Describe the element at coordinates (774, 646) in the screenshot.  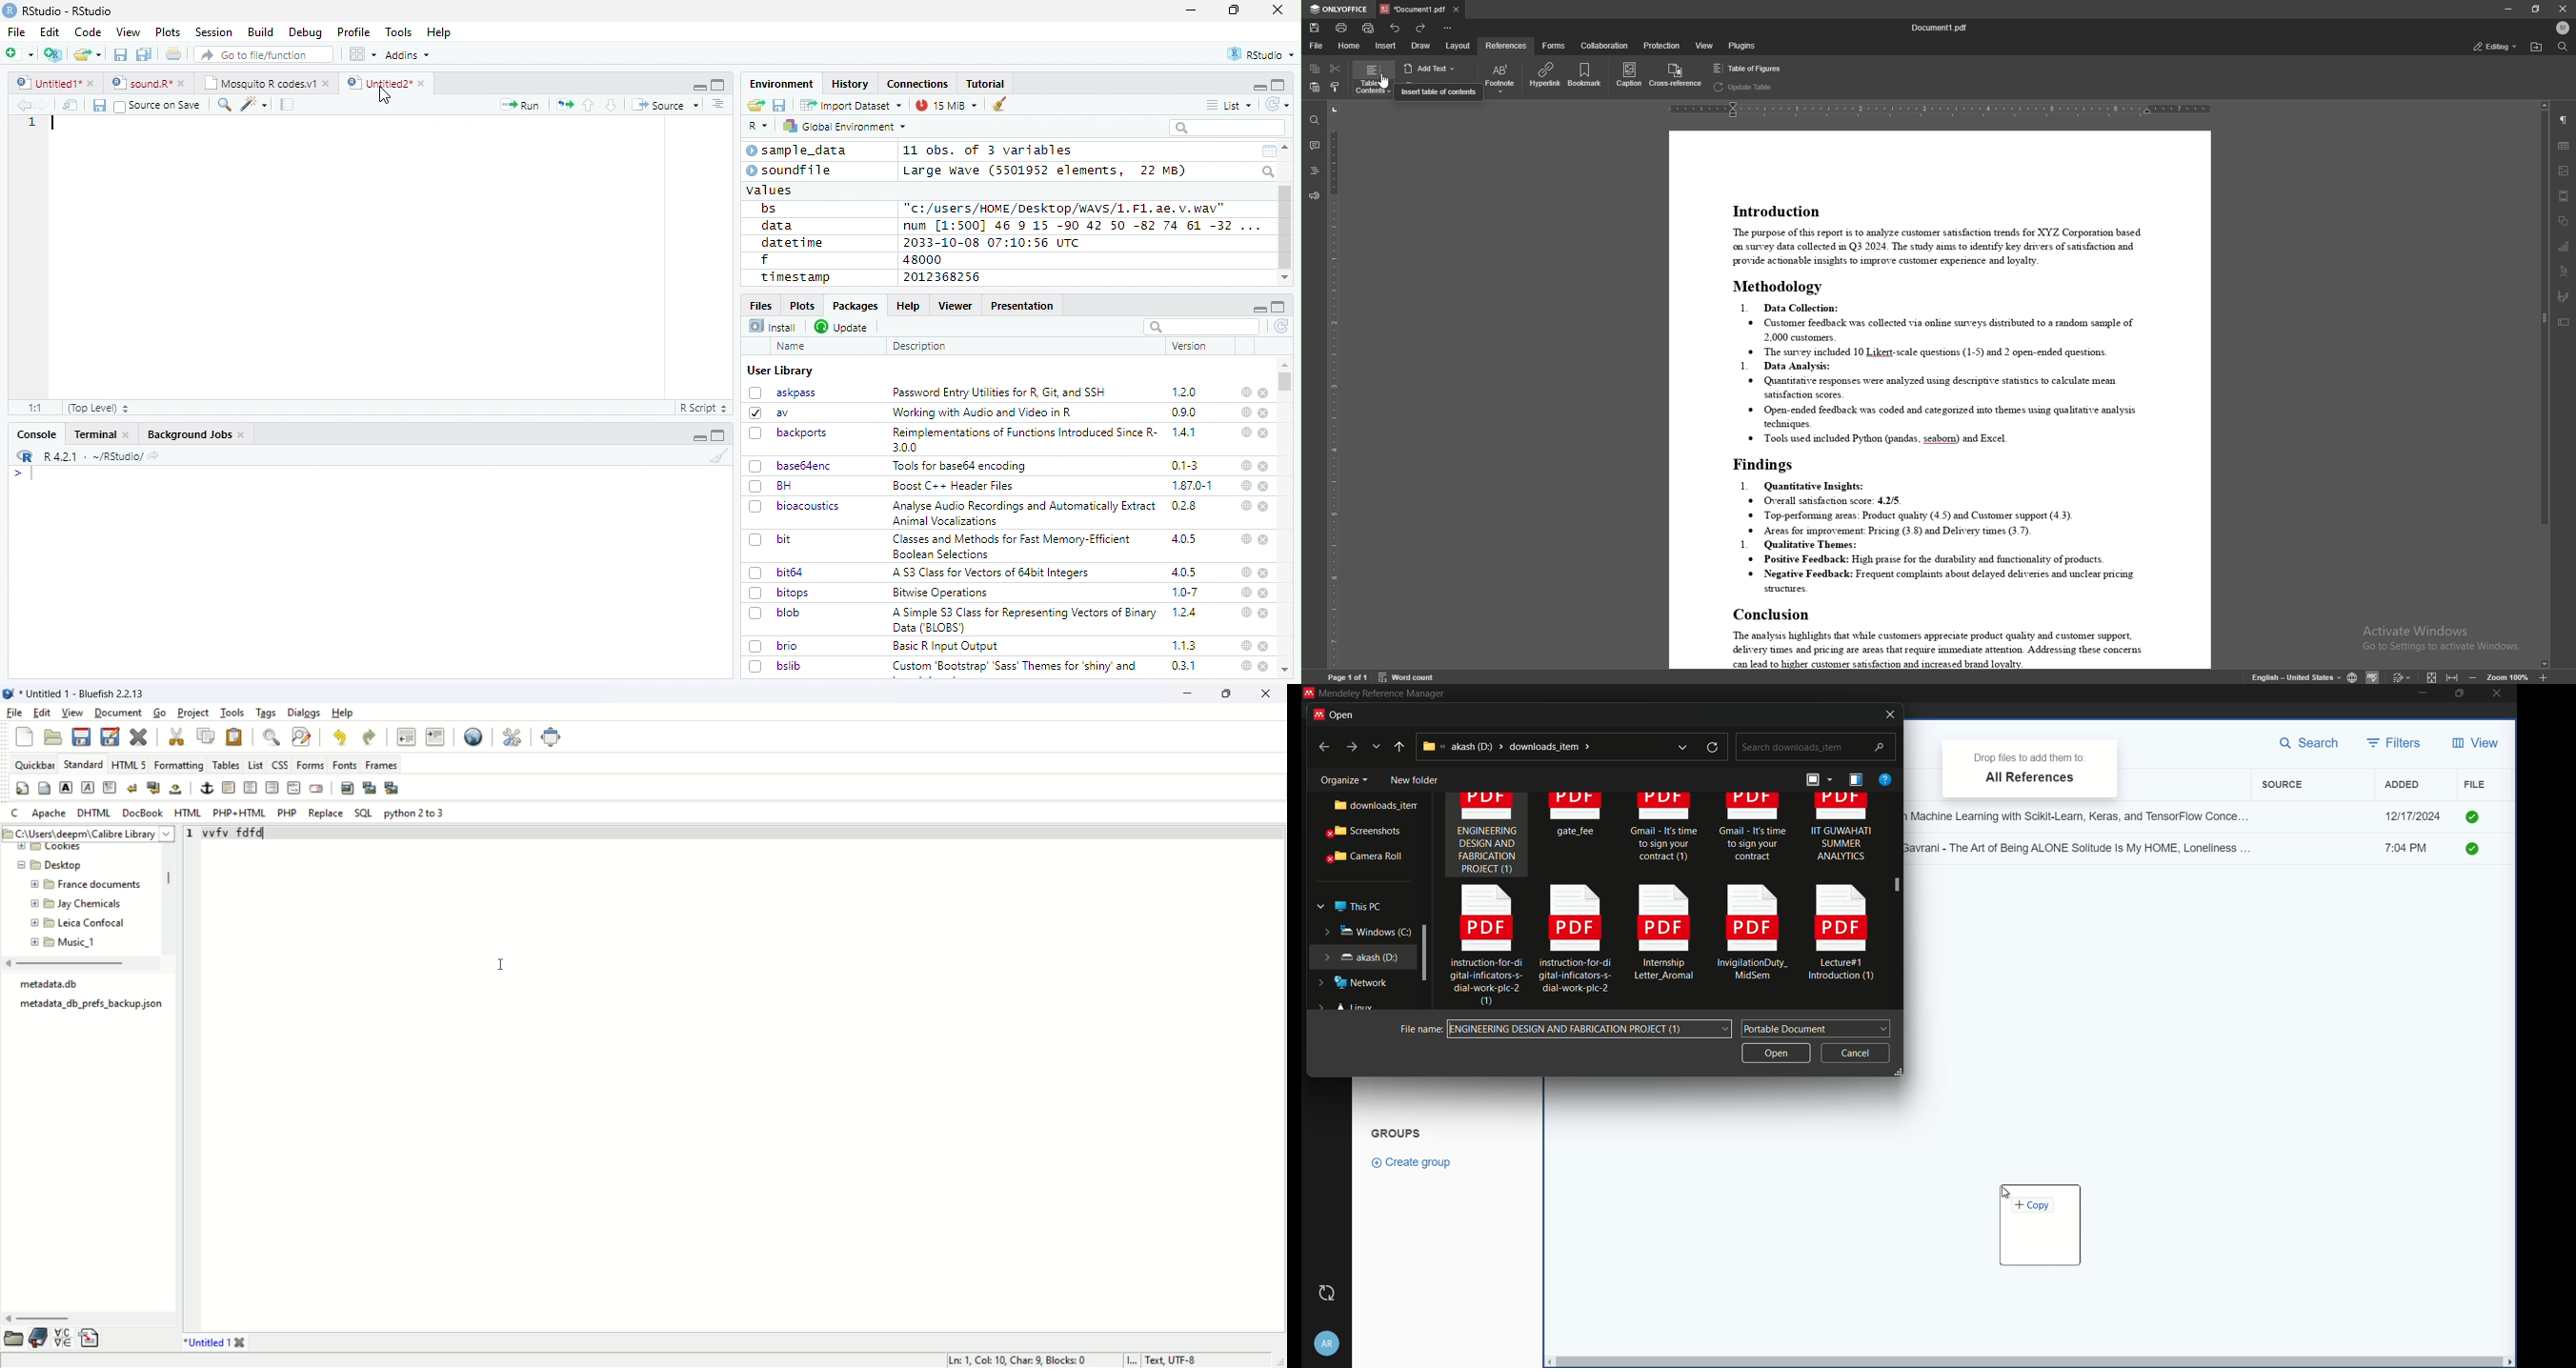
I see `brio` at that location.